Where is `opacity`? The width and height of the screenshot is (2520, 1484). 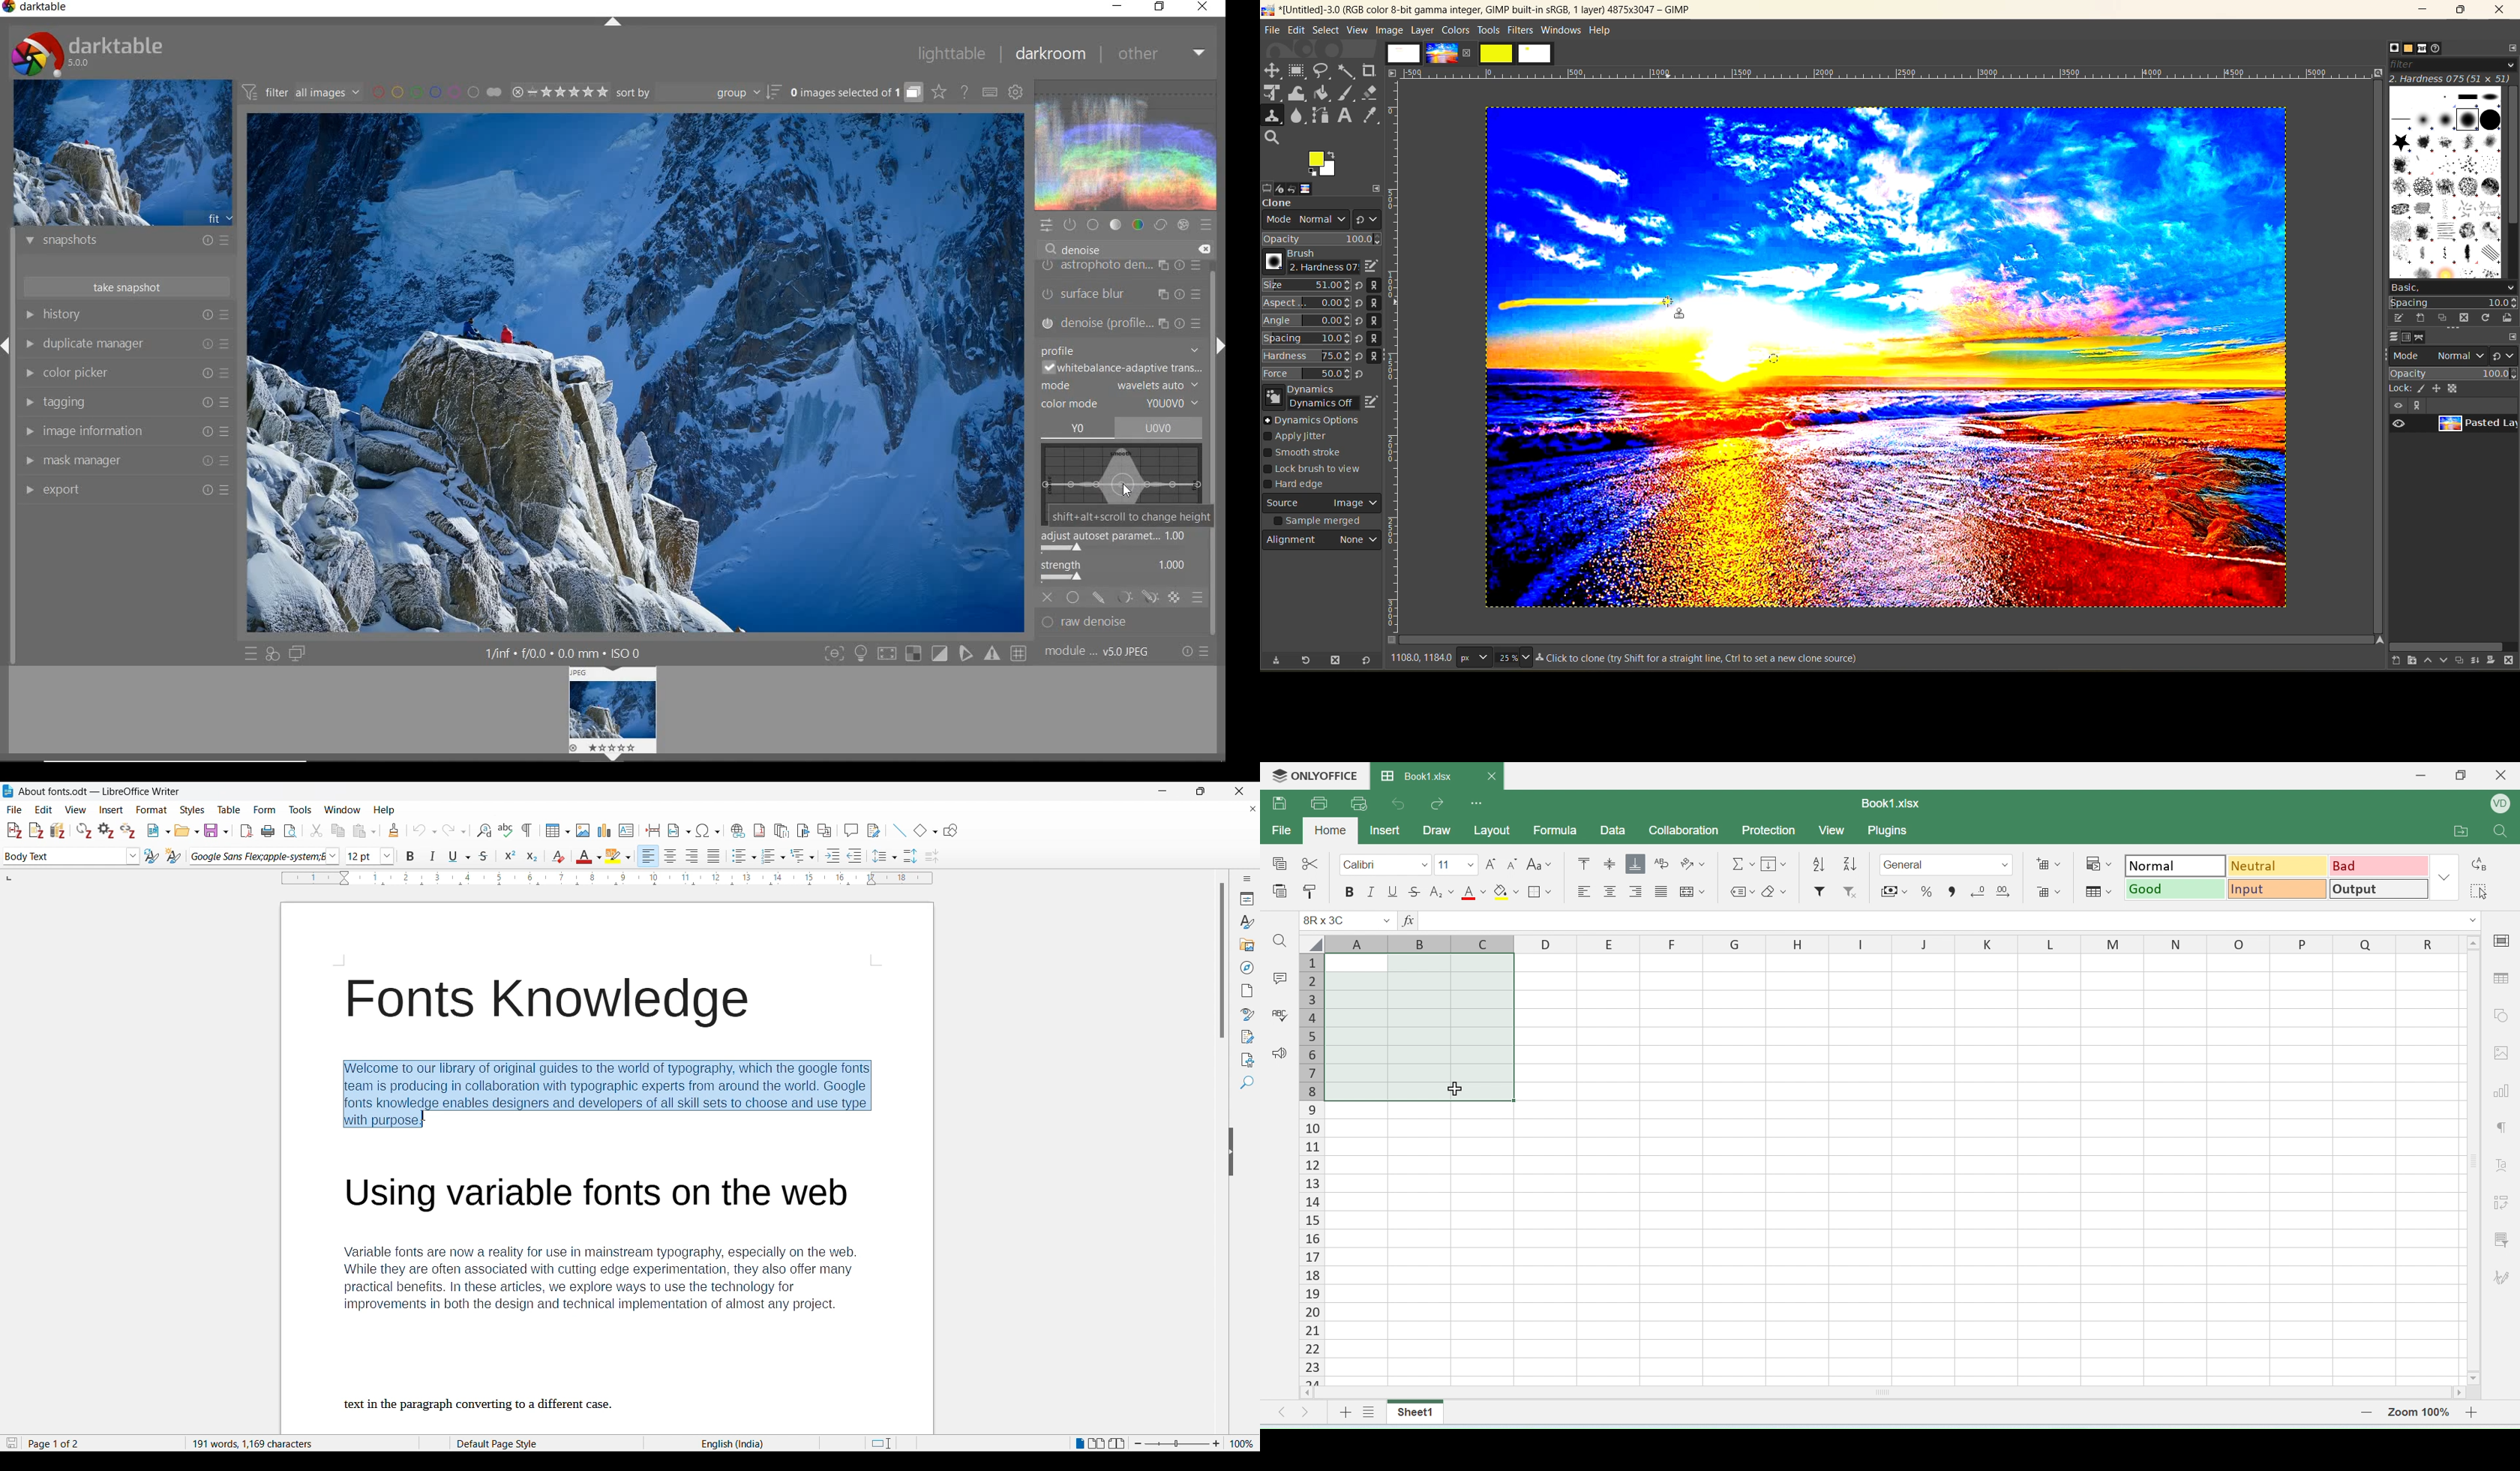
opacity is located at coordinates (1322, 239).